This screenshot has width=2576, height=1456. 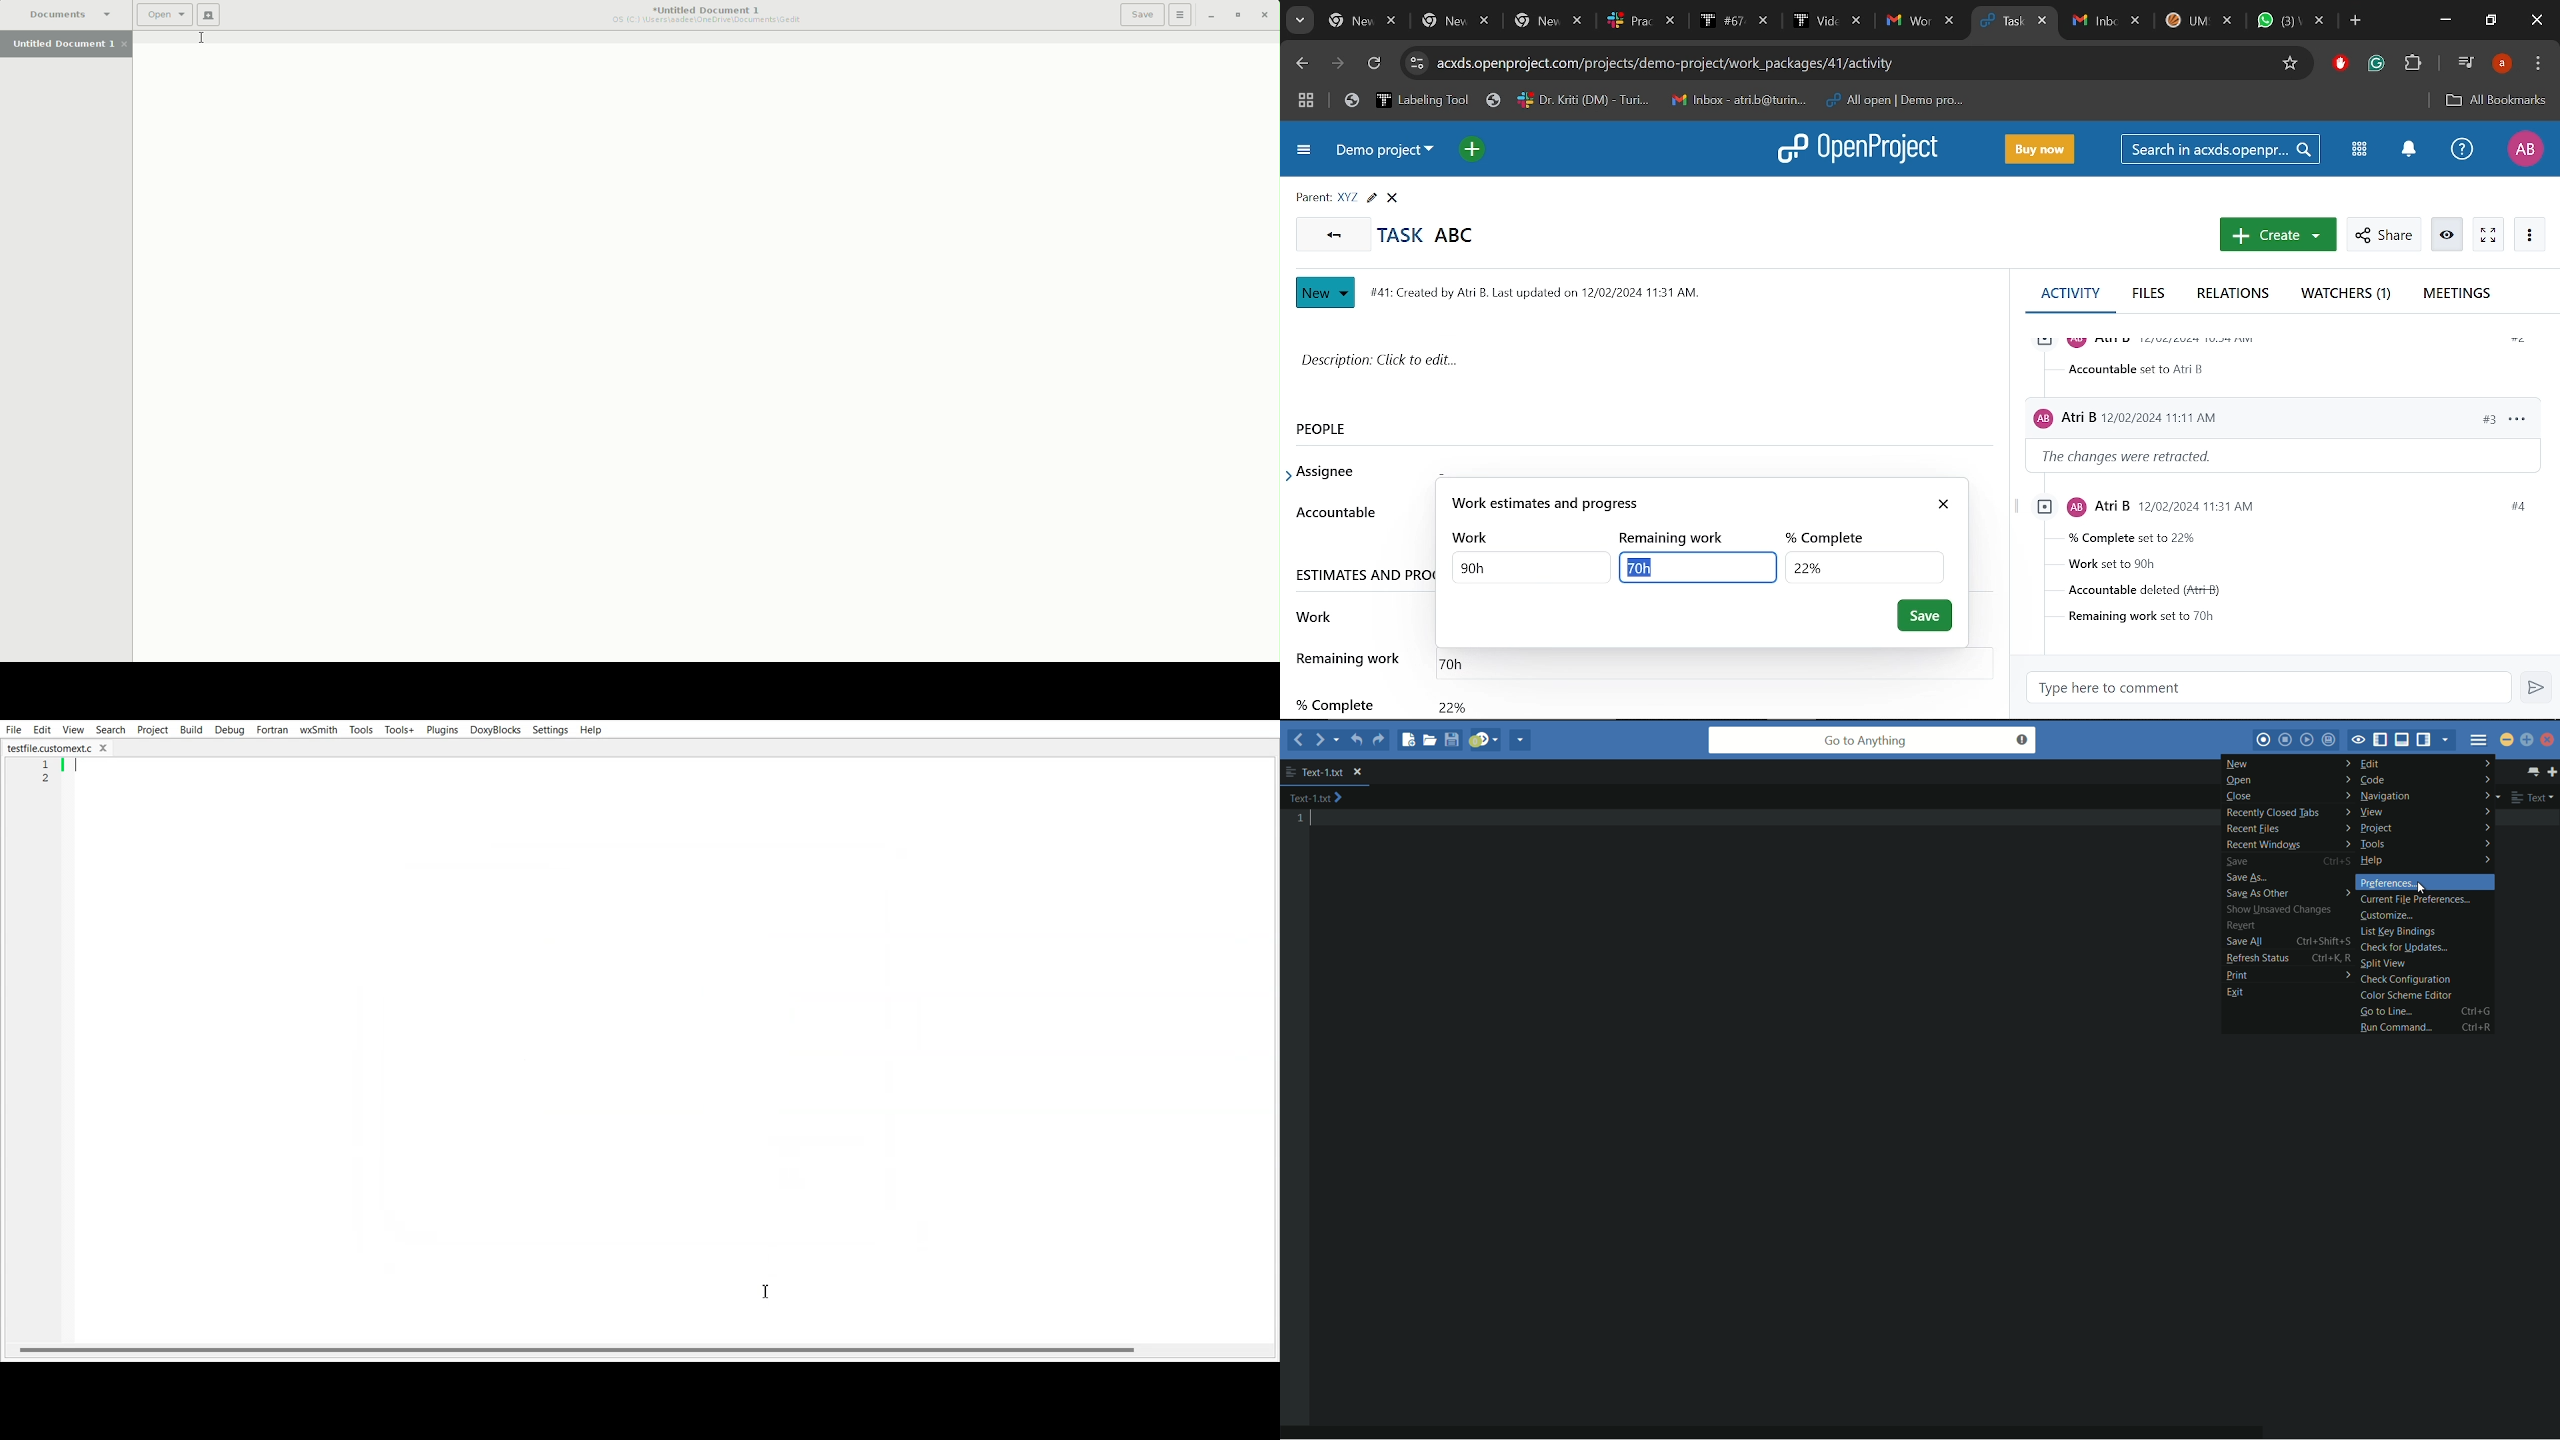 I want to click on Close, so click(x=2534, y=21).